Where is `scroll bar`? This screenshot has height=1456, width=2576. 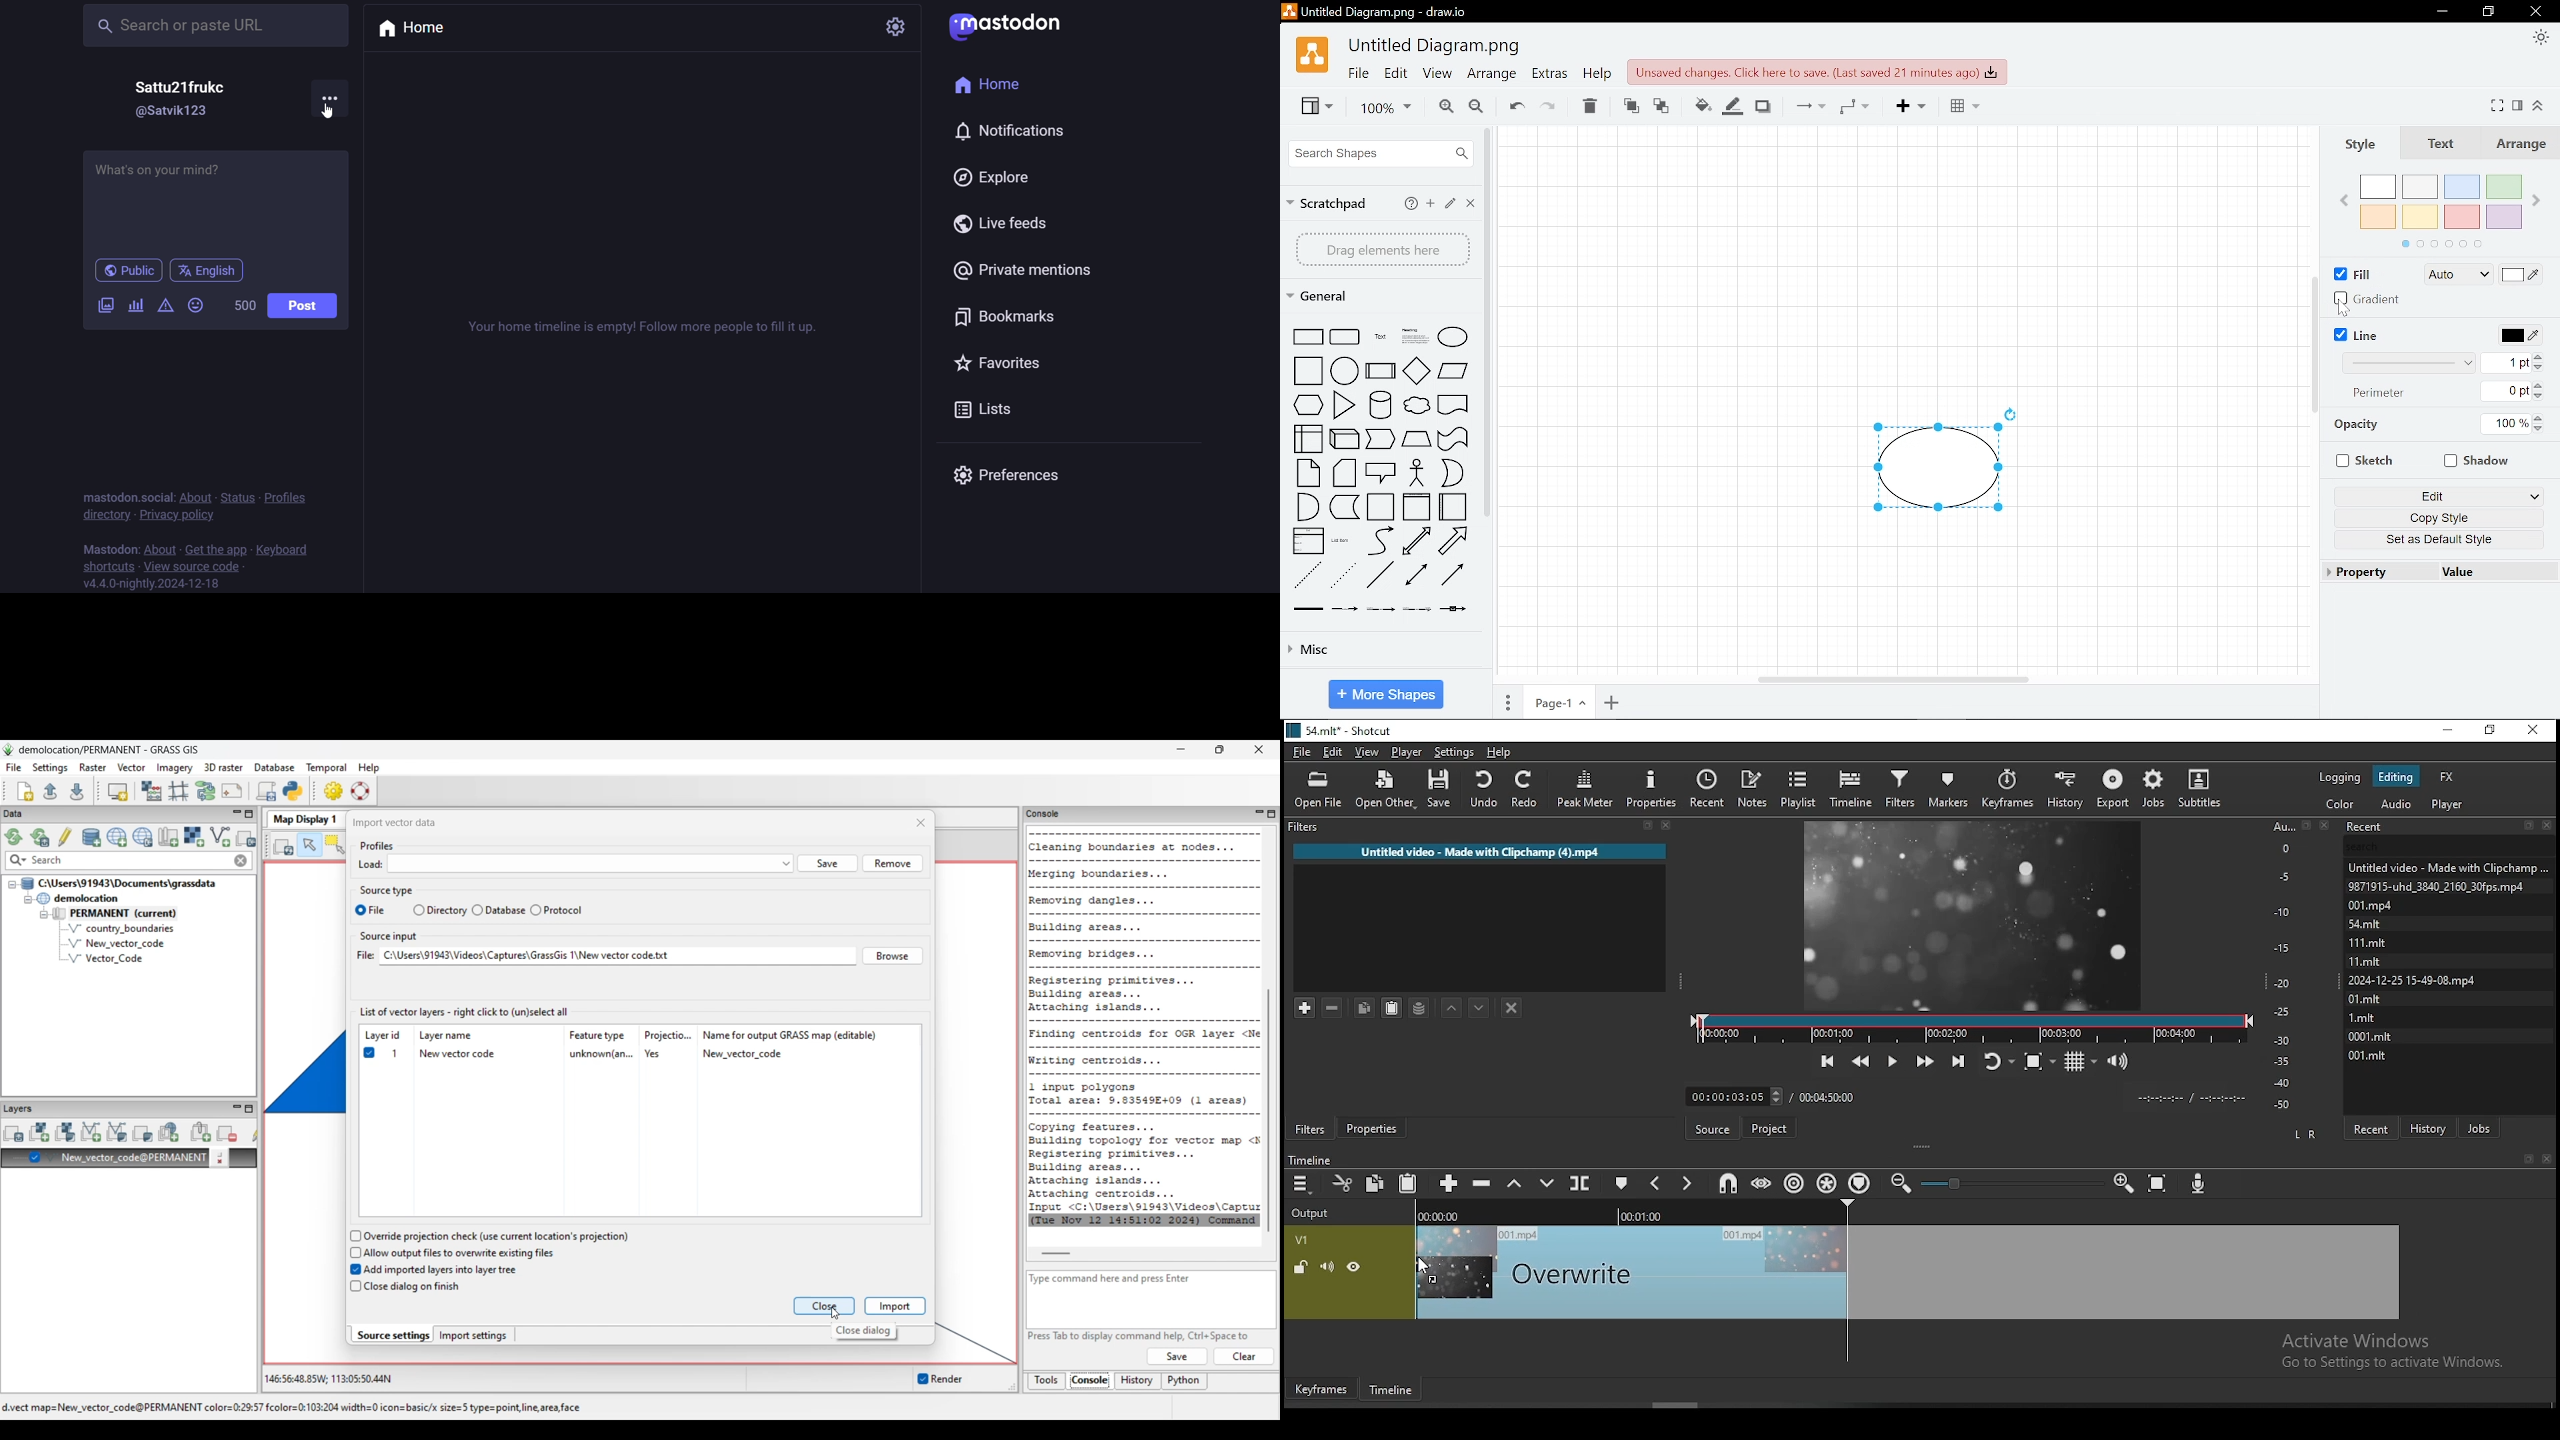 scroll bar is located at coordinates (1660, 1404).